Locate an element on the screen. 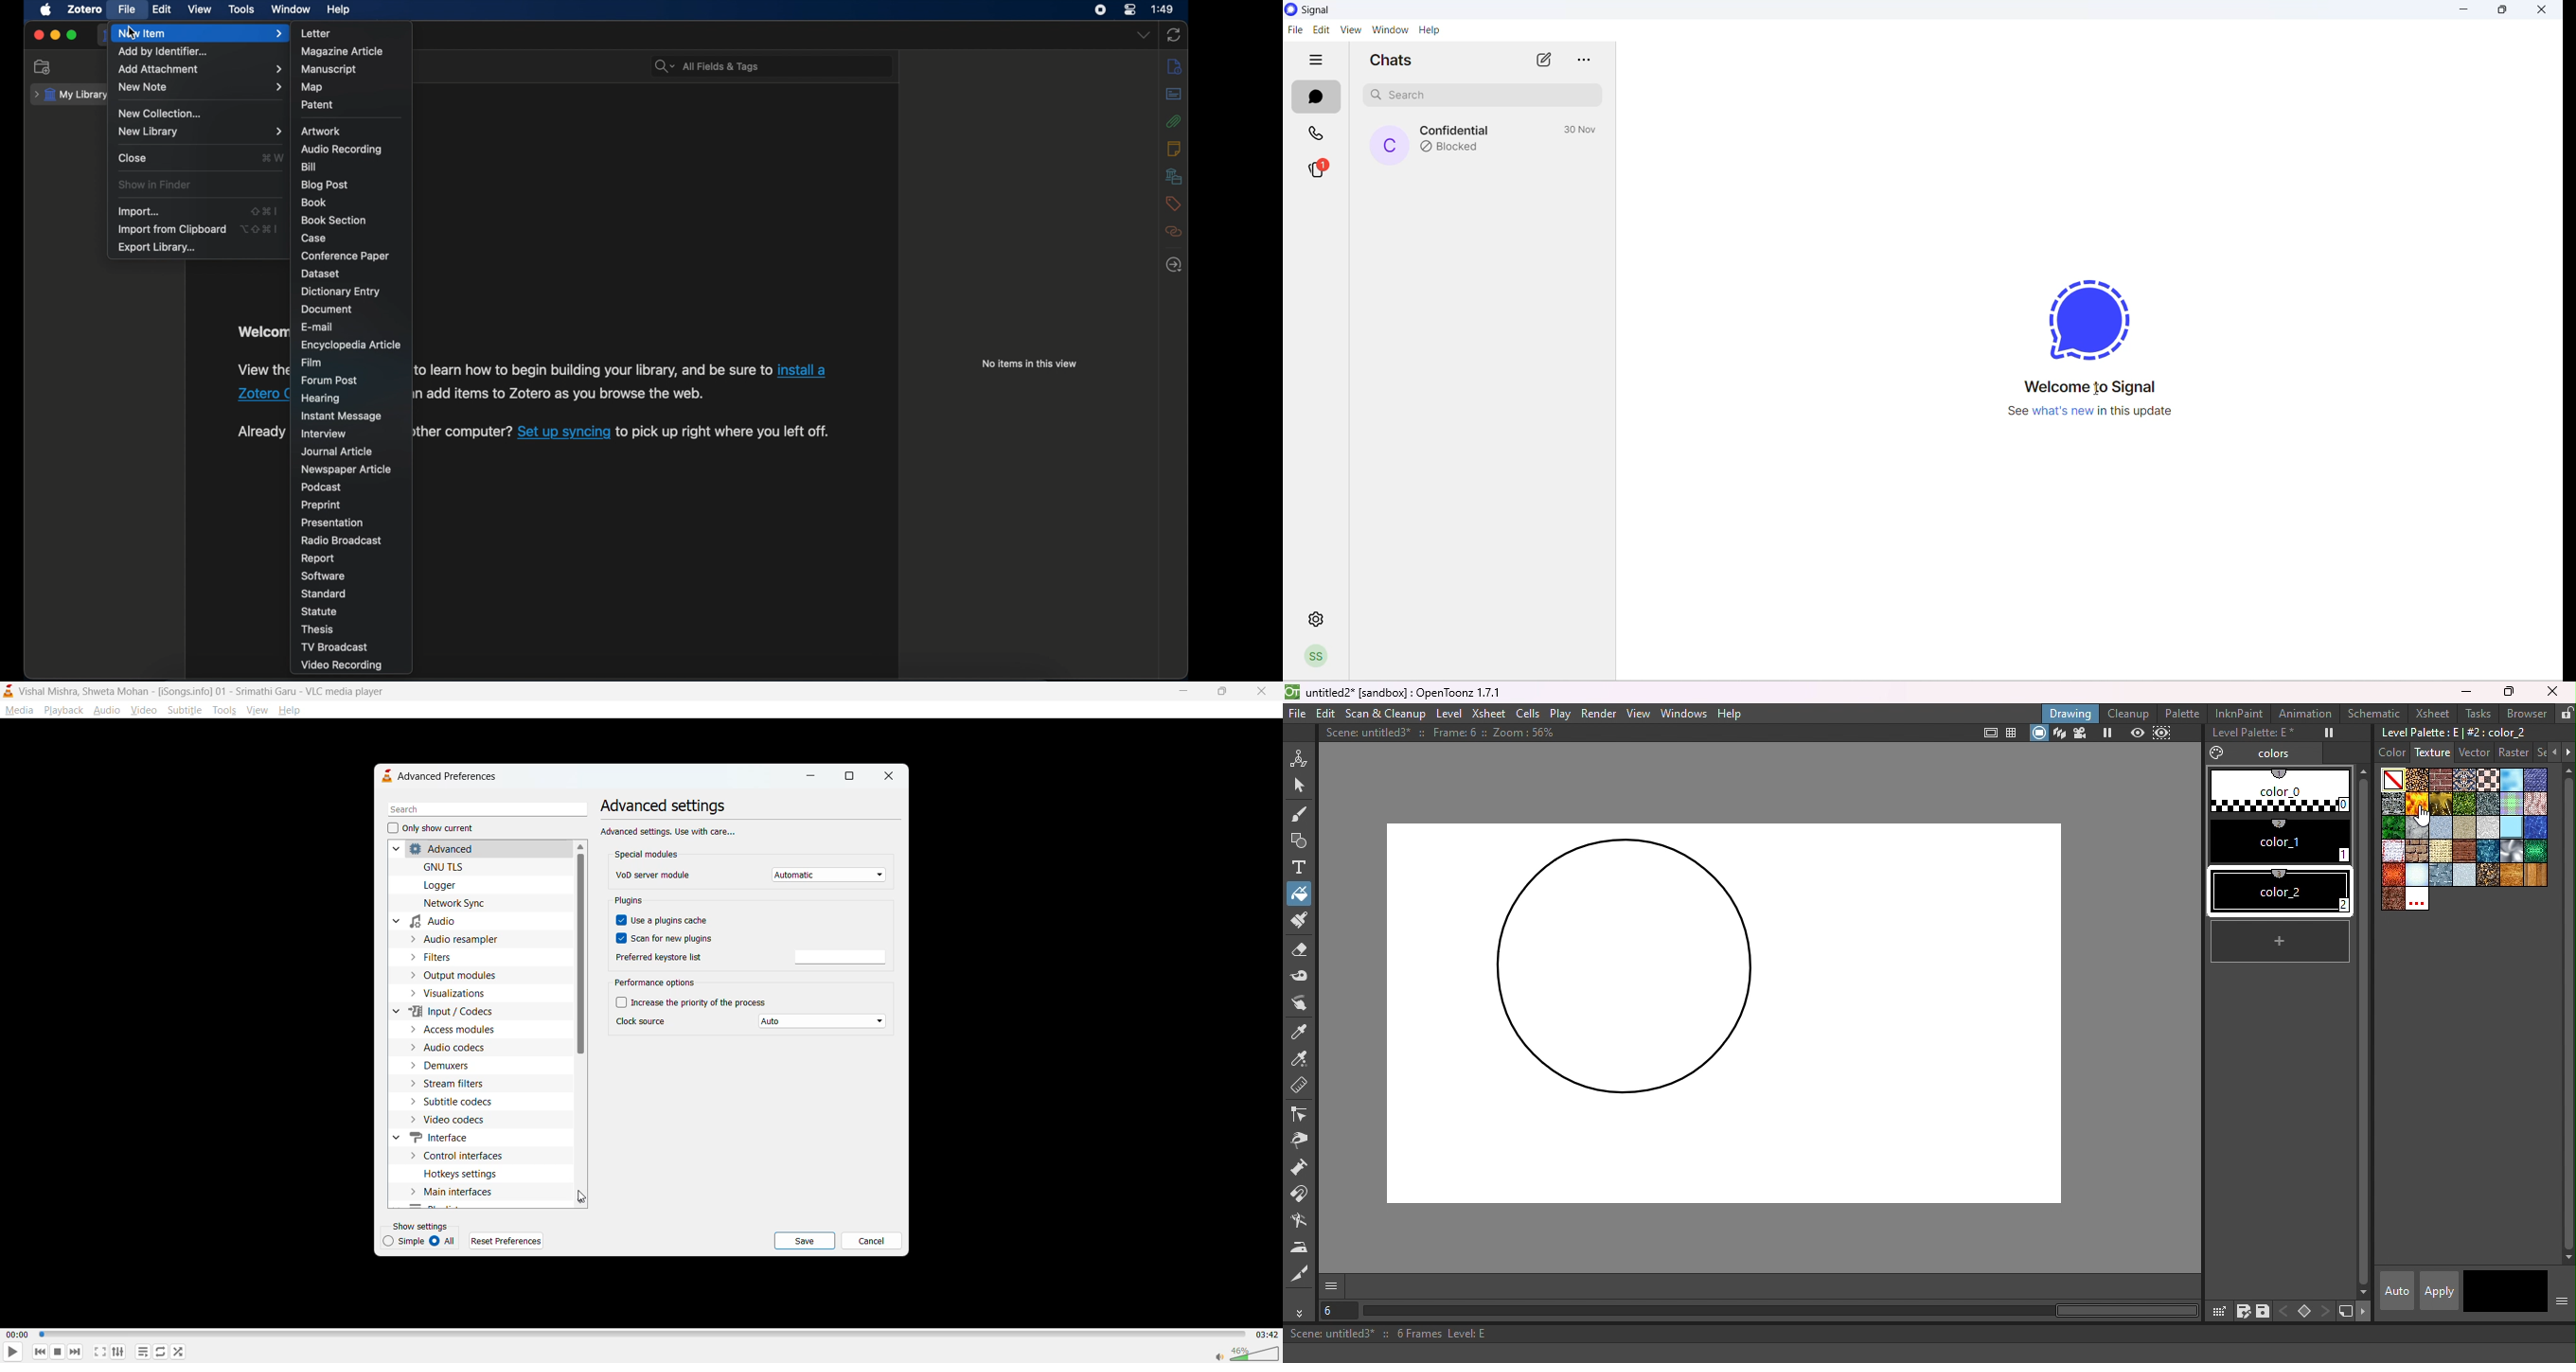 The image size is (2576, 1372). dictionary entry is located at coordinates (340, 292).